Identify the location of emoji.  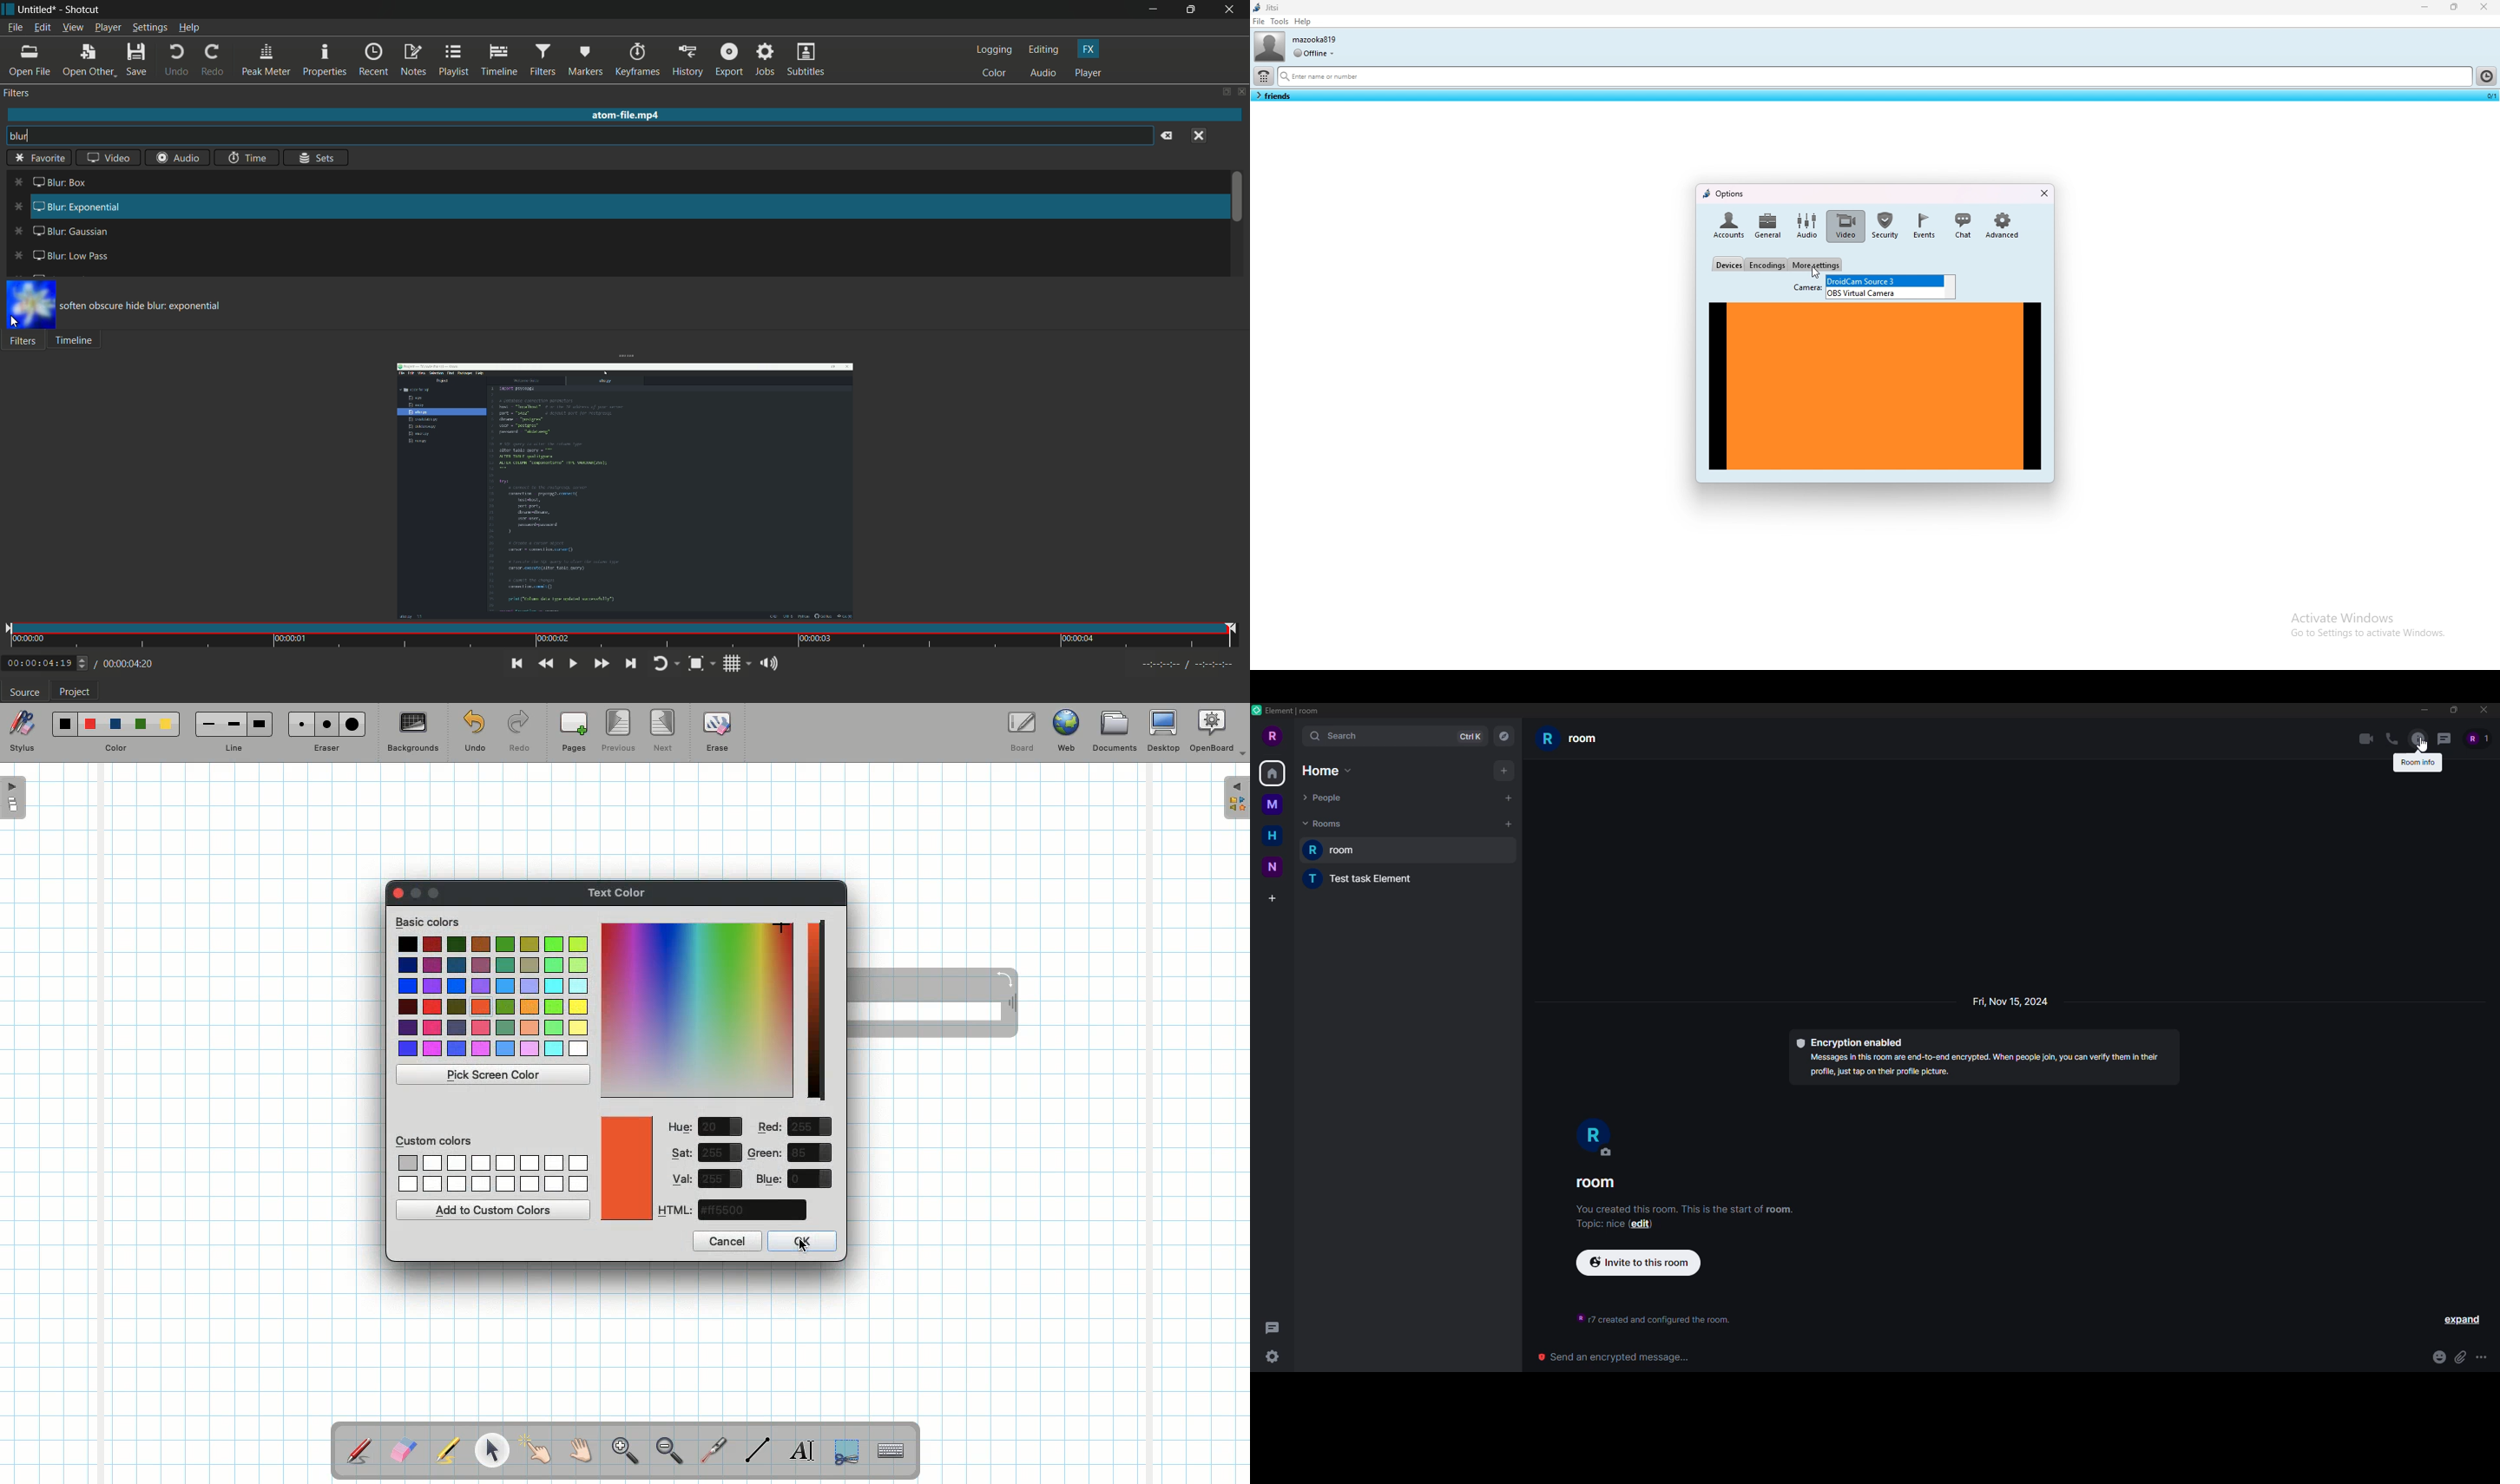
(2437, 1356).